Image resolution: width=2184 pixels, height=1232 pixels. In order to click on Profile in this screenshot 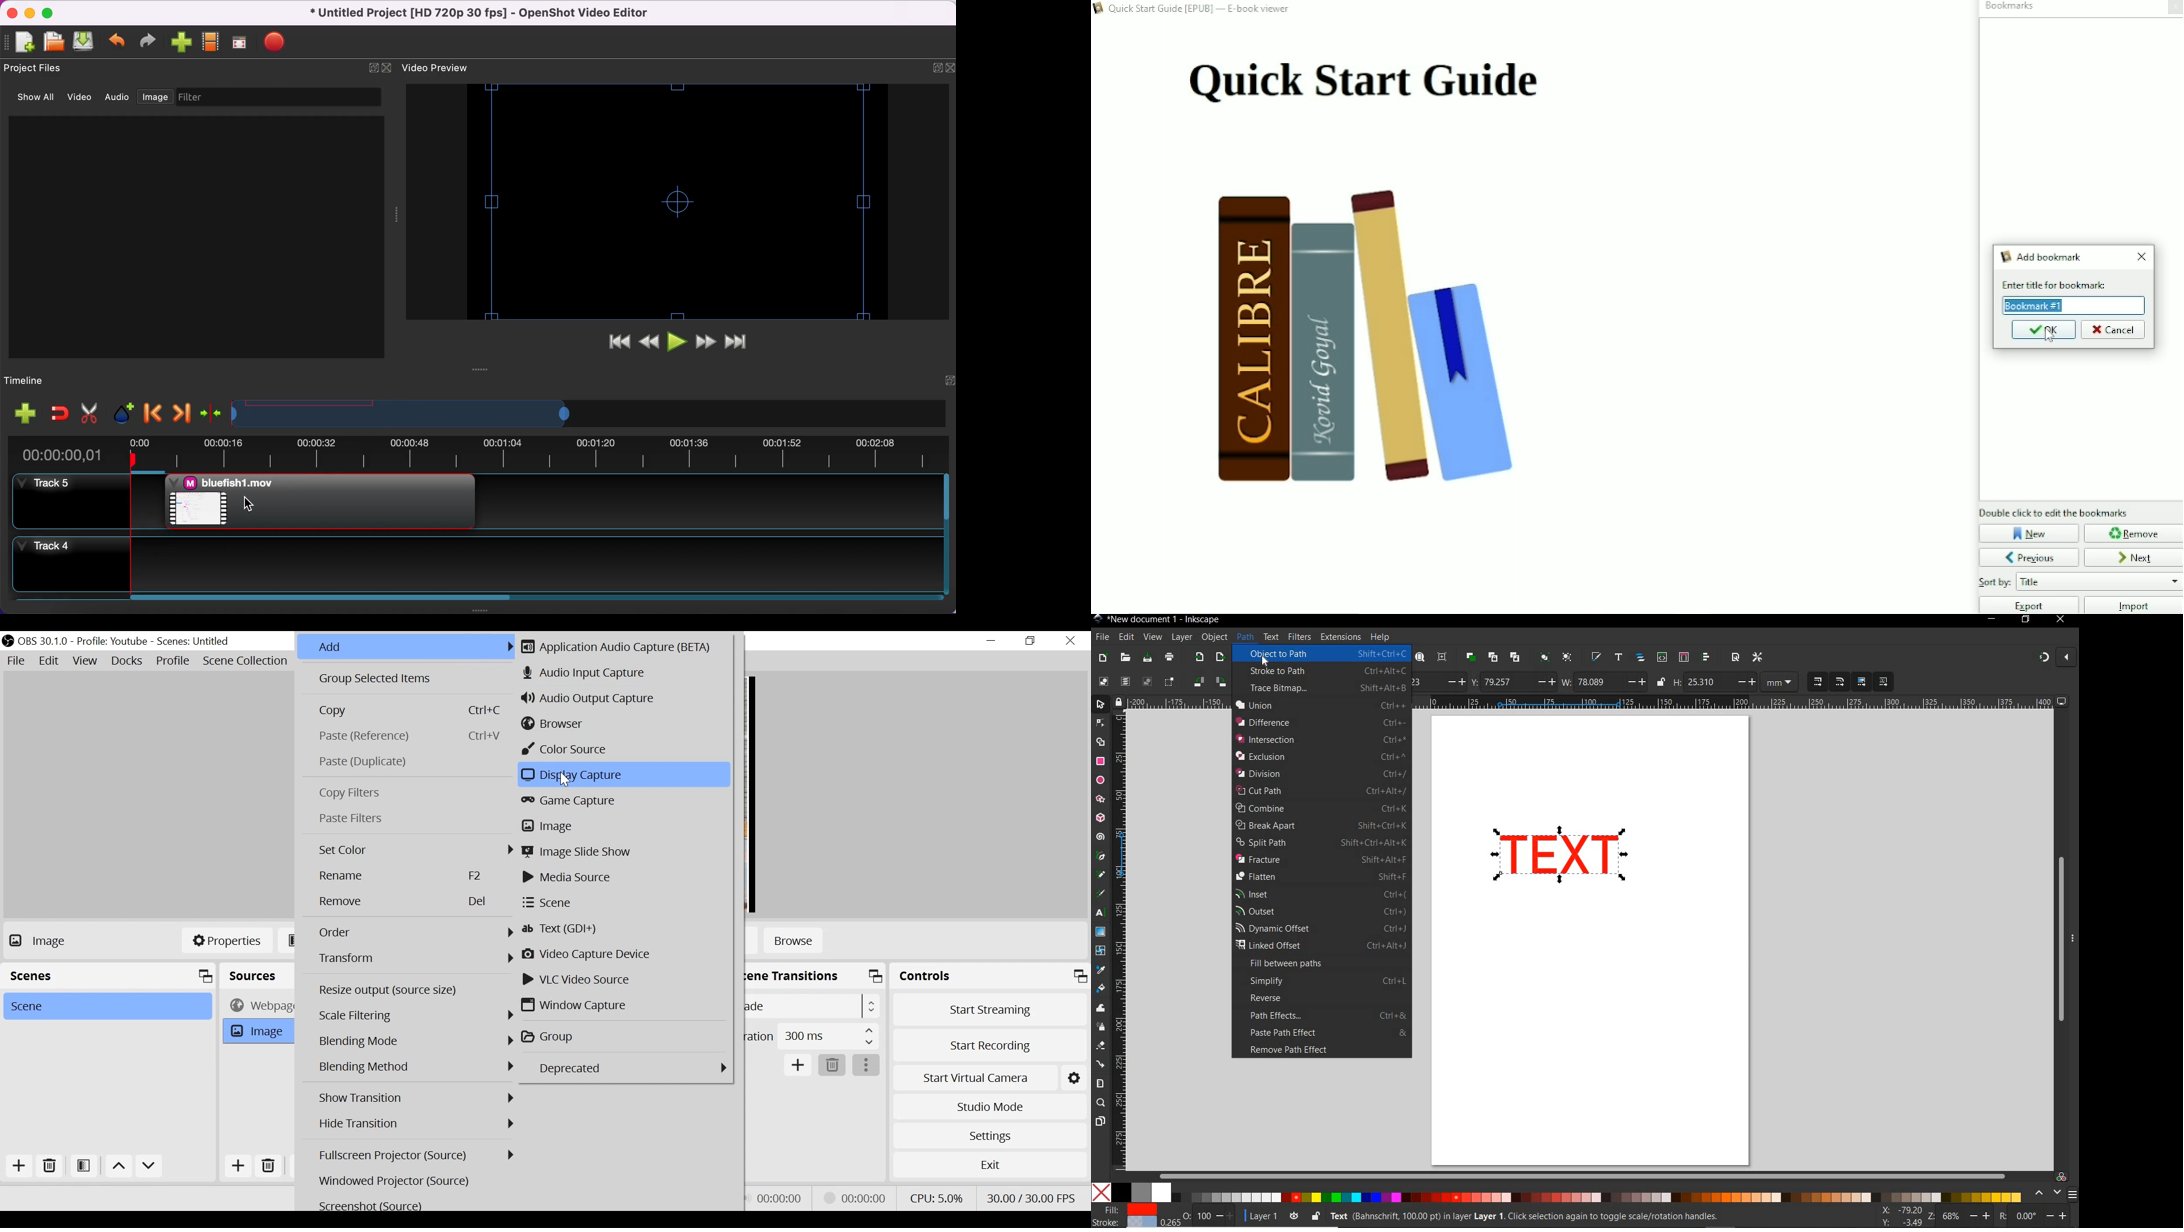, I will do `click(112, 642)`.